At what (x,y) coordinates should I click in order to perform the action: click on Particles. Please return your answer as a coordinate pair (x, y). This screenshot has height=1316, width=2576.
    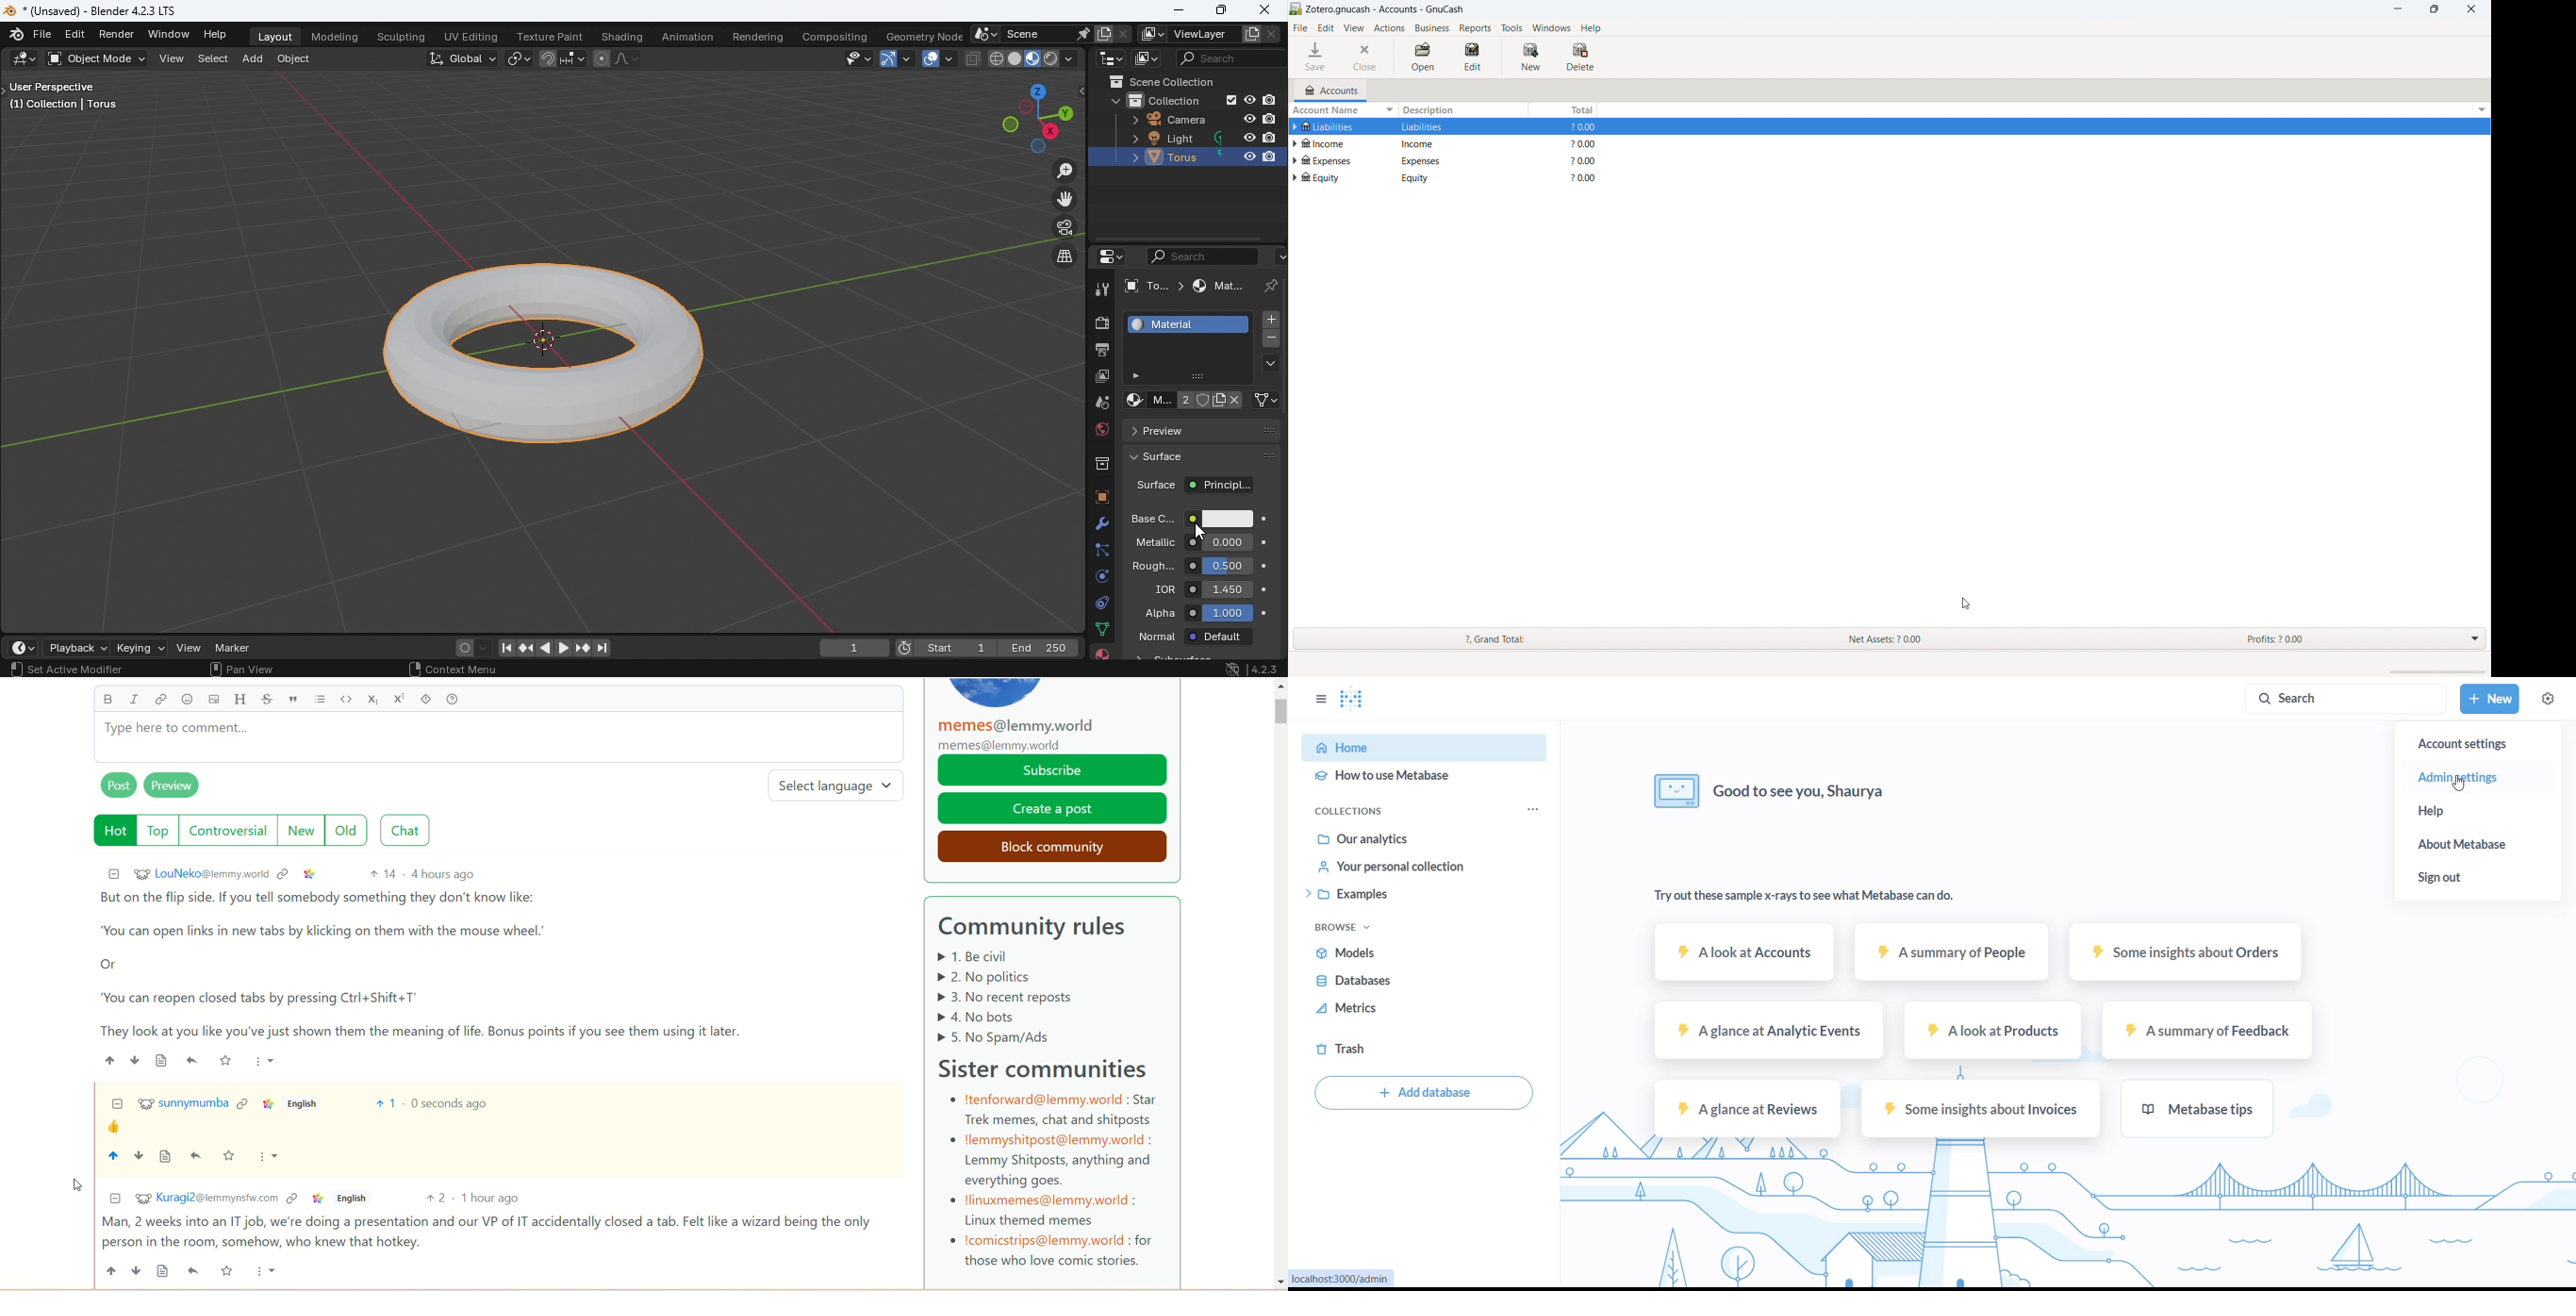
    Looking at the image, I should click on (1104, 551).